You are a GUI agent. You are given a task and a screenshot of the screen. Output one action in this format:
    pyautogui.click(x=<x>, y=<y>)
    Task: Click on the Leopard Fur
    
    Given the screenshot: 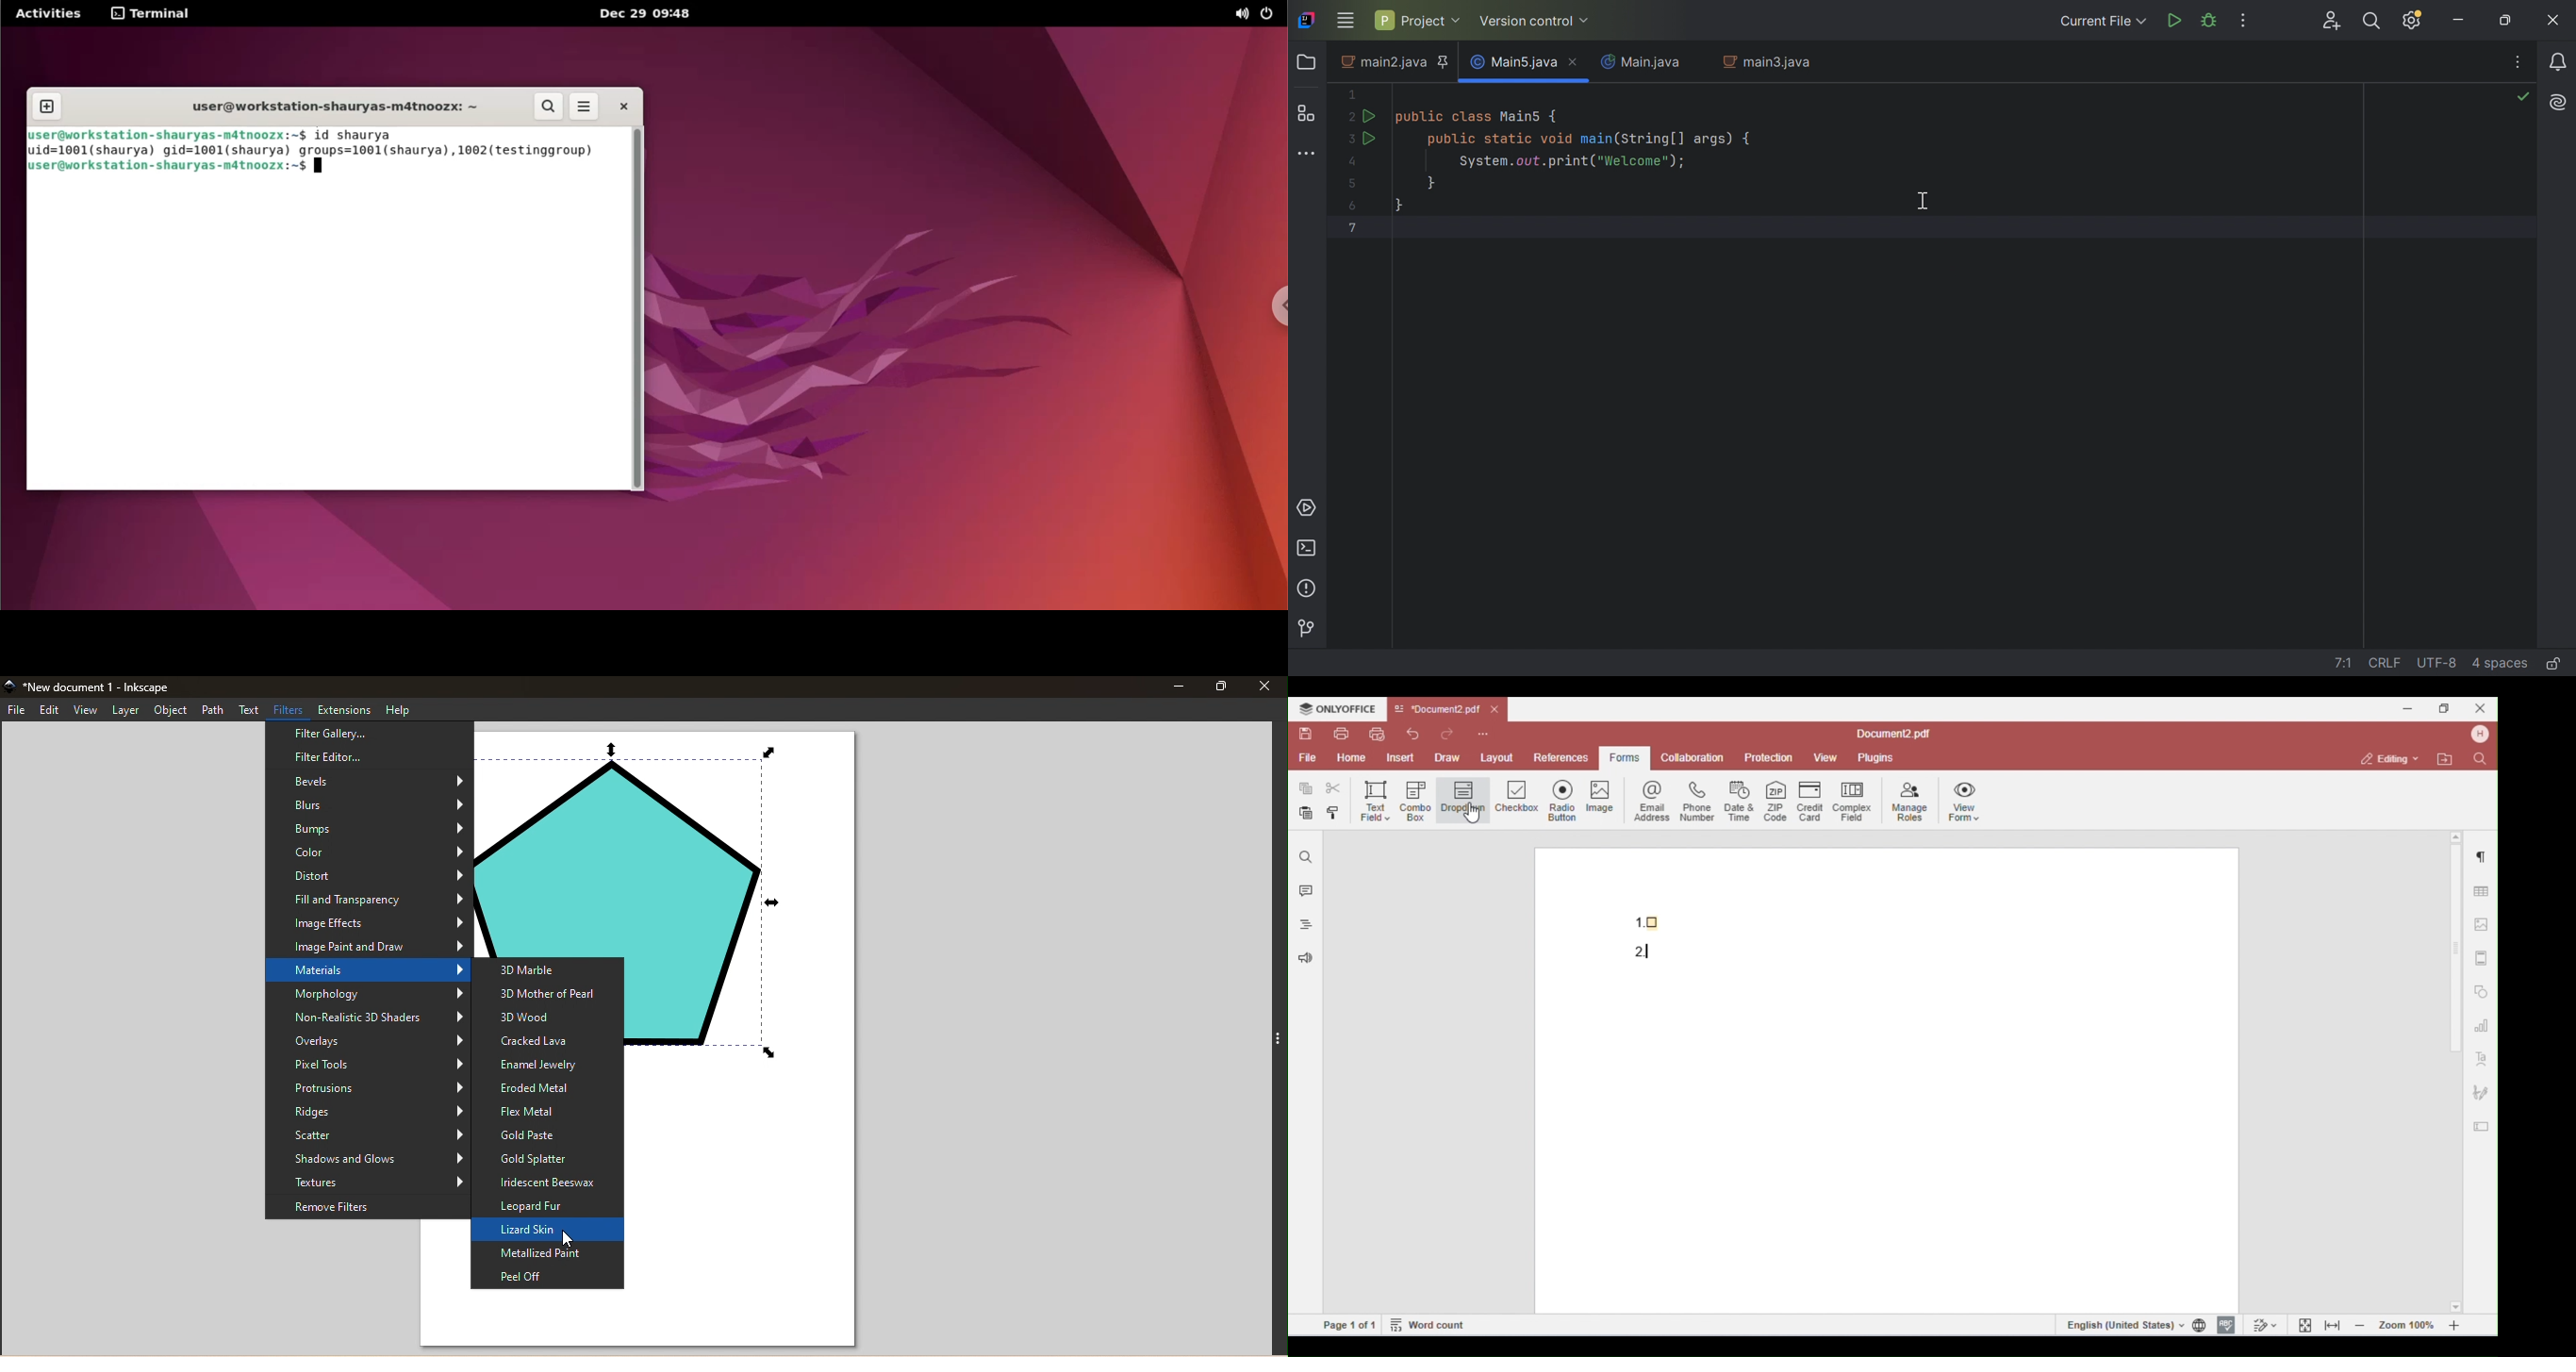 What is the action you would take?
    pyautogui.click(x=547, y=1207)
    